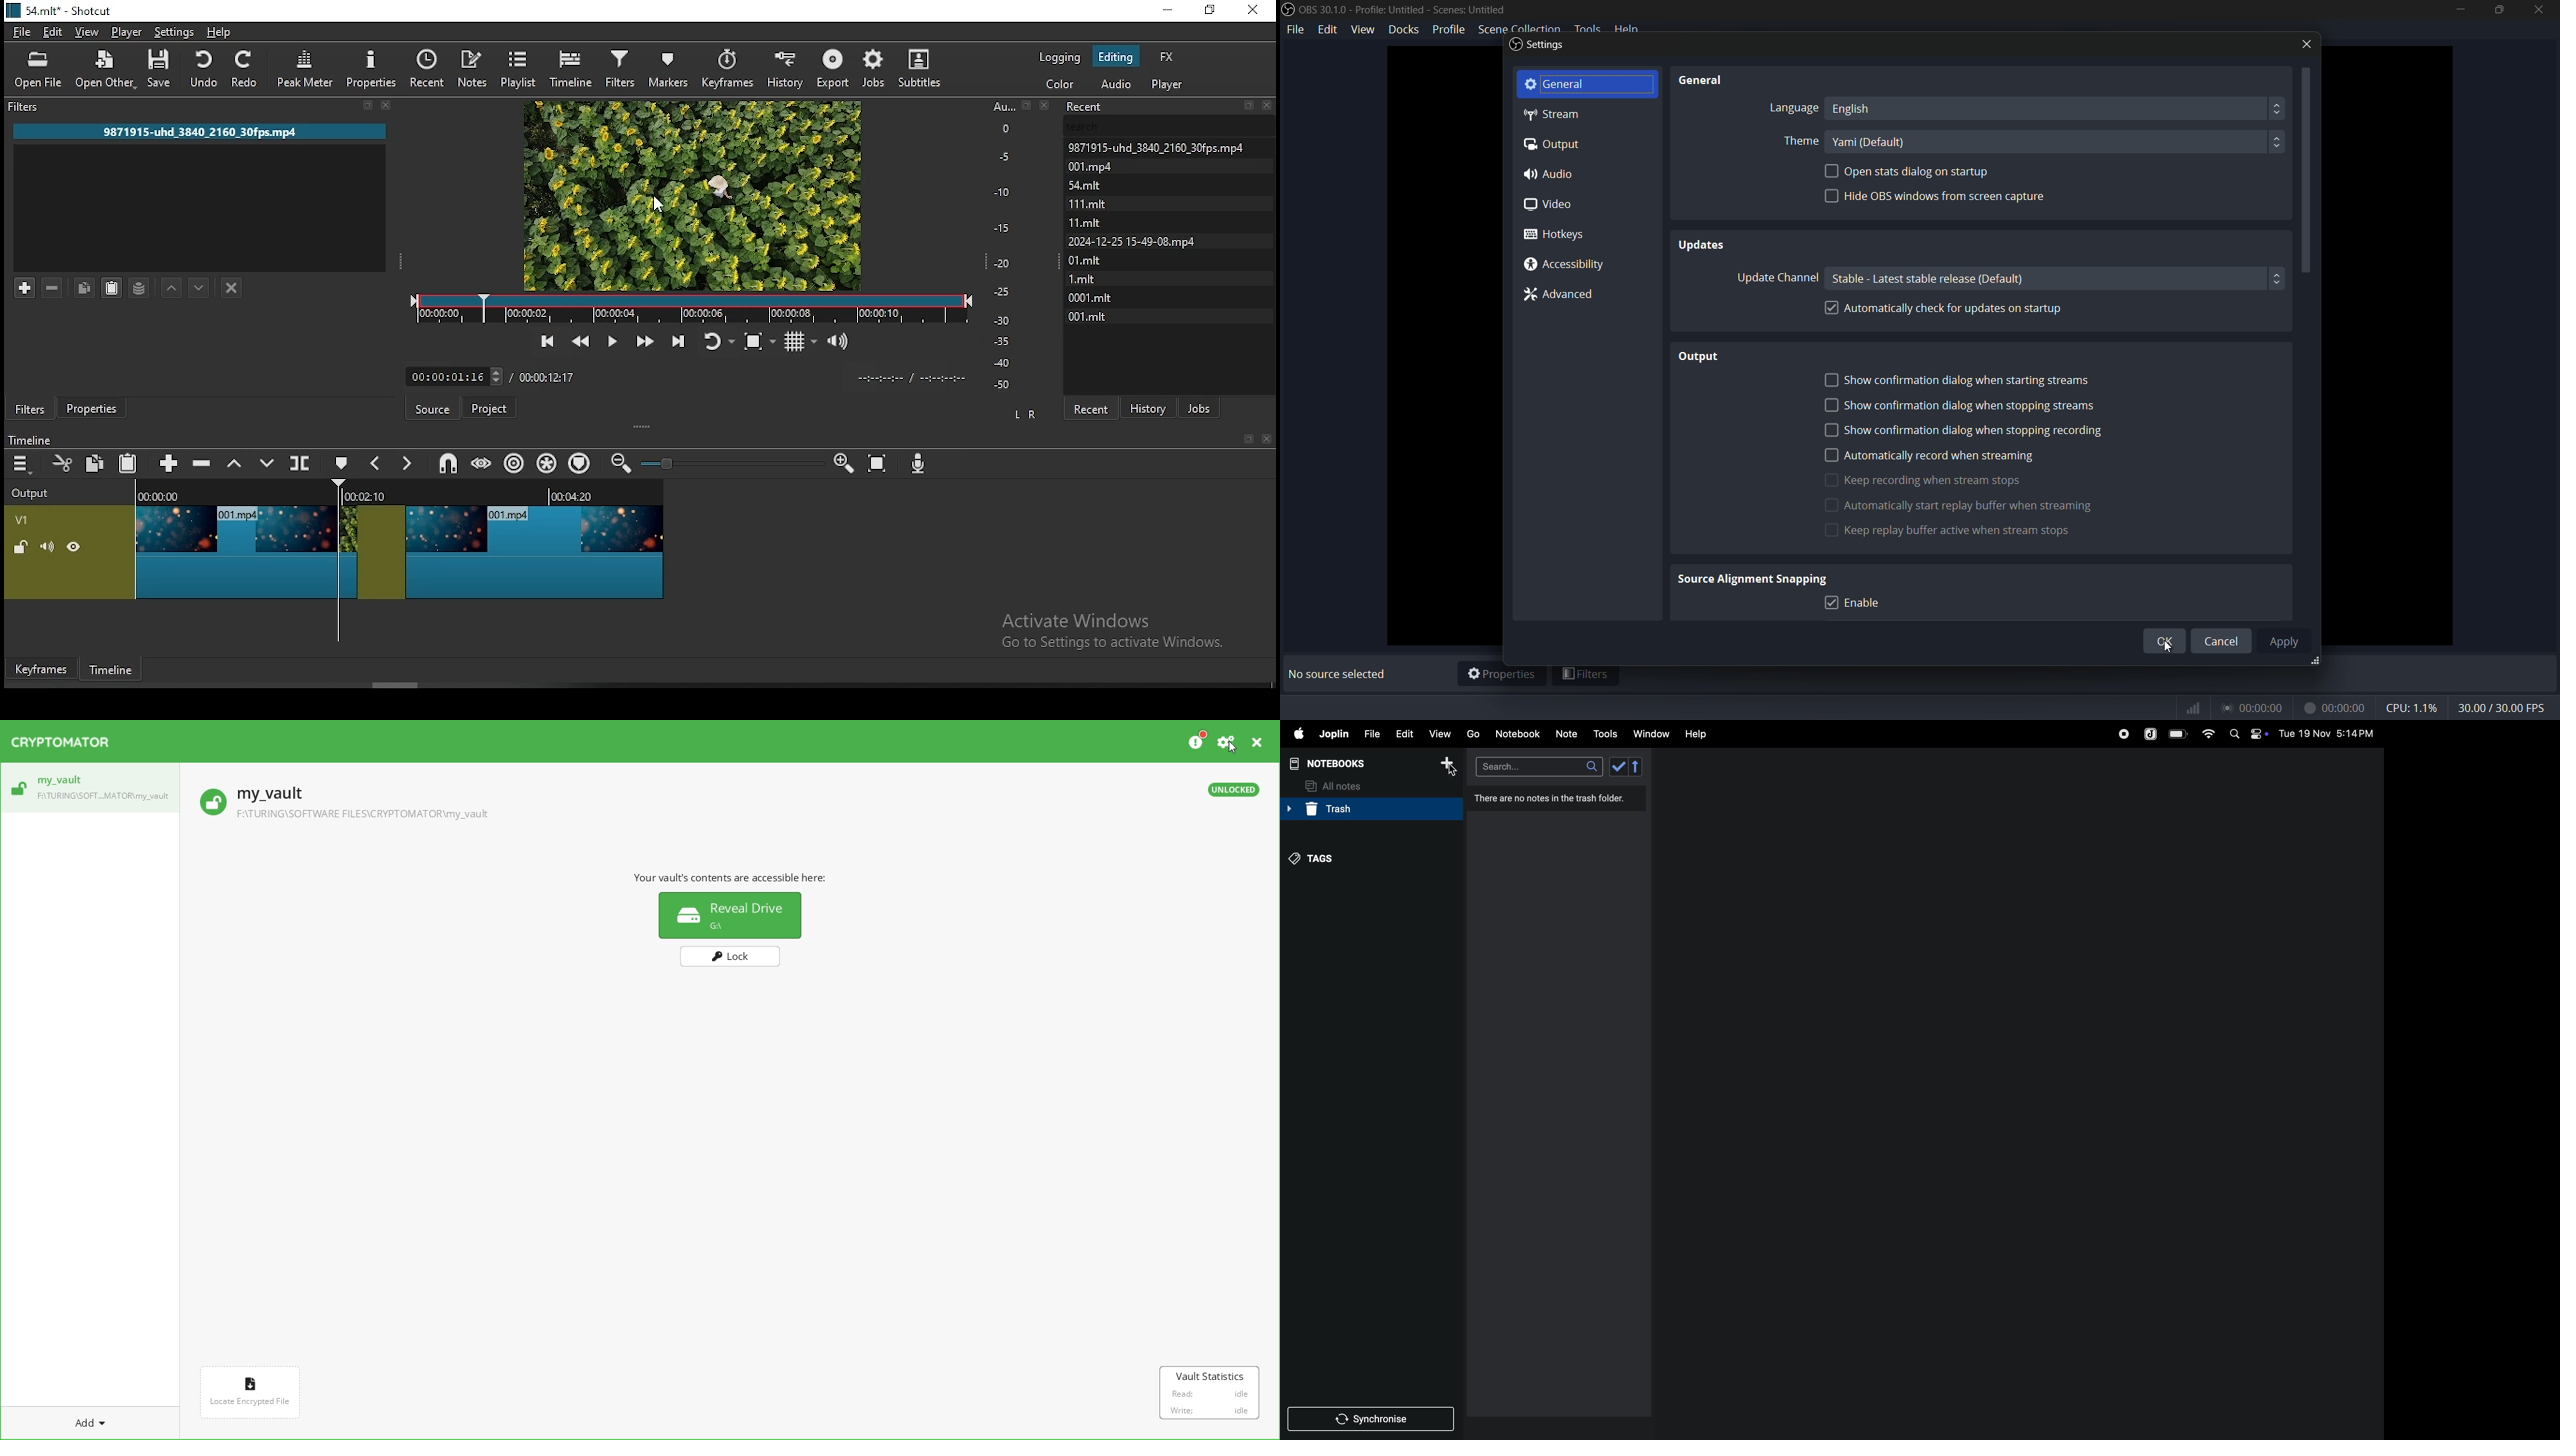 This screenshot has width=2576, height=1456. What do you see at coordinates (1553, 799) in the screenshot?
I see `there are no notes in trash folder` at bounding box center [1553, 799].